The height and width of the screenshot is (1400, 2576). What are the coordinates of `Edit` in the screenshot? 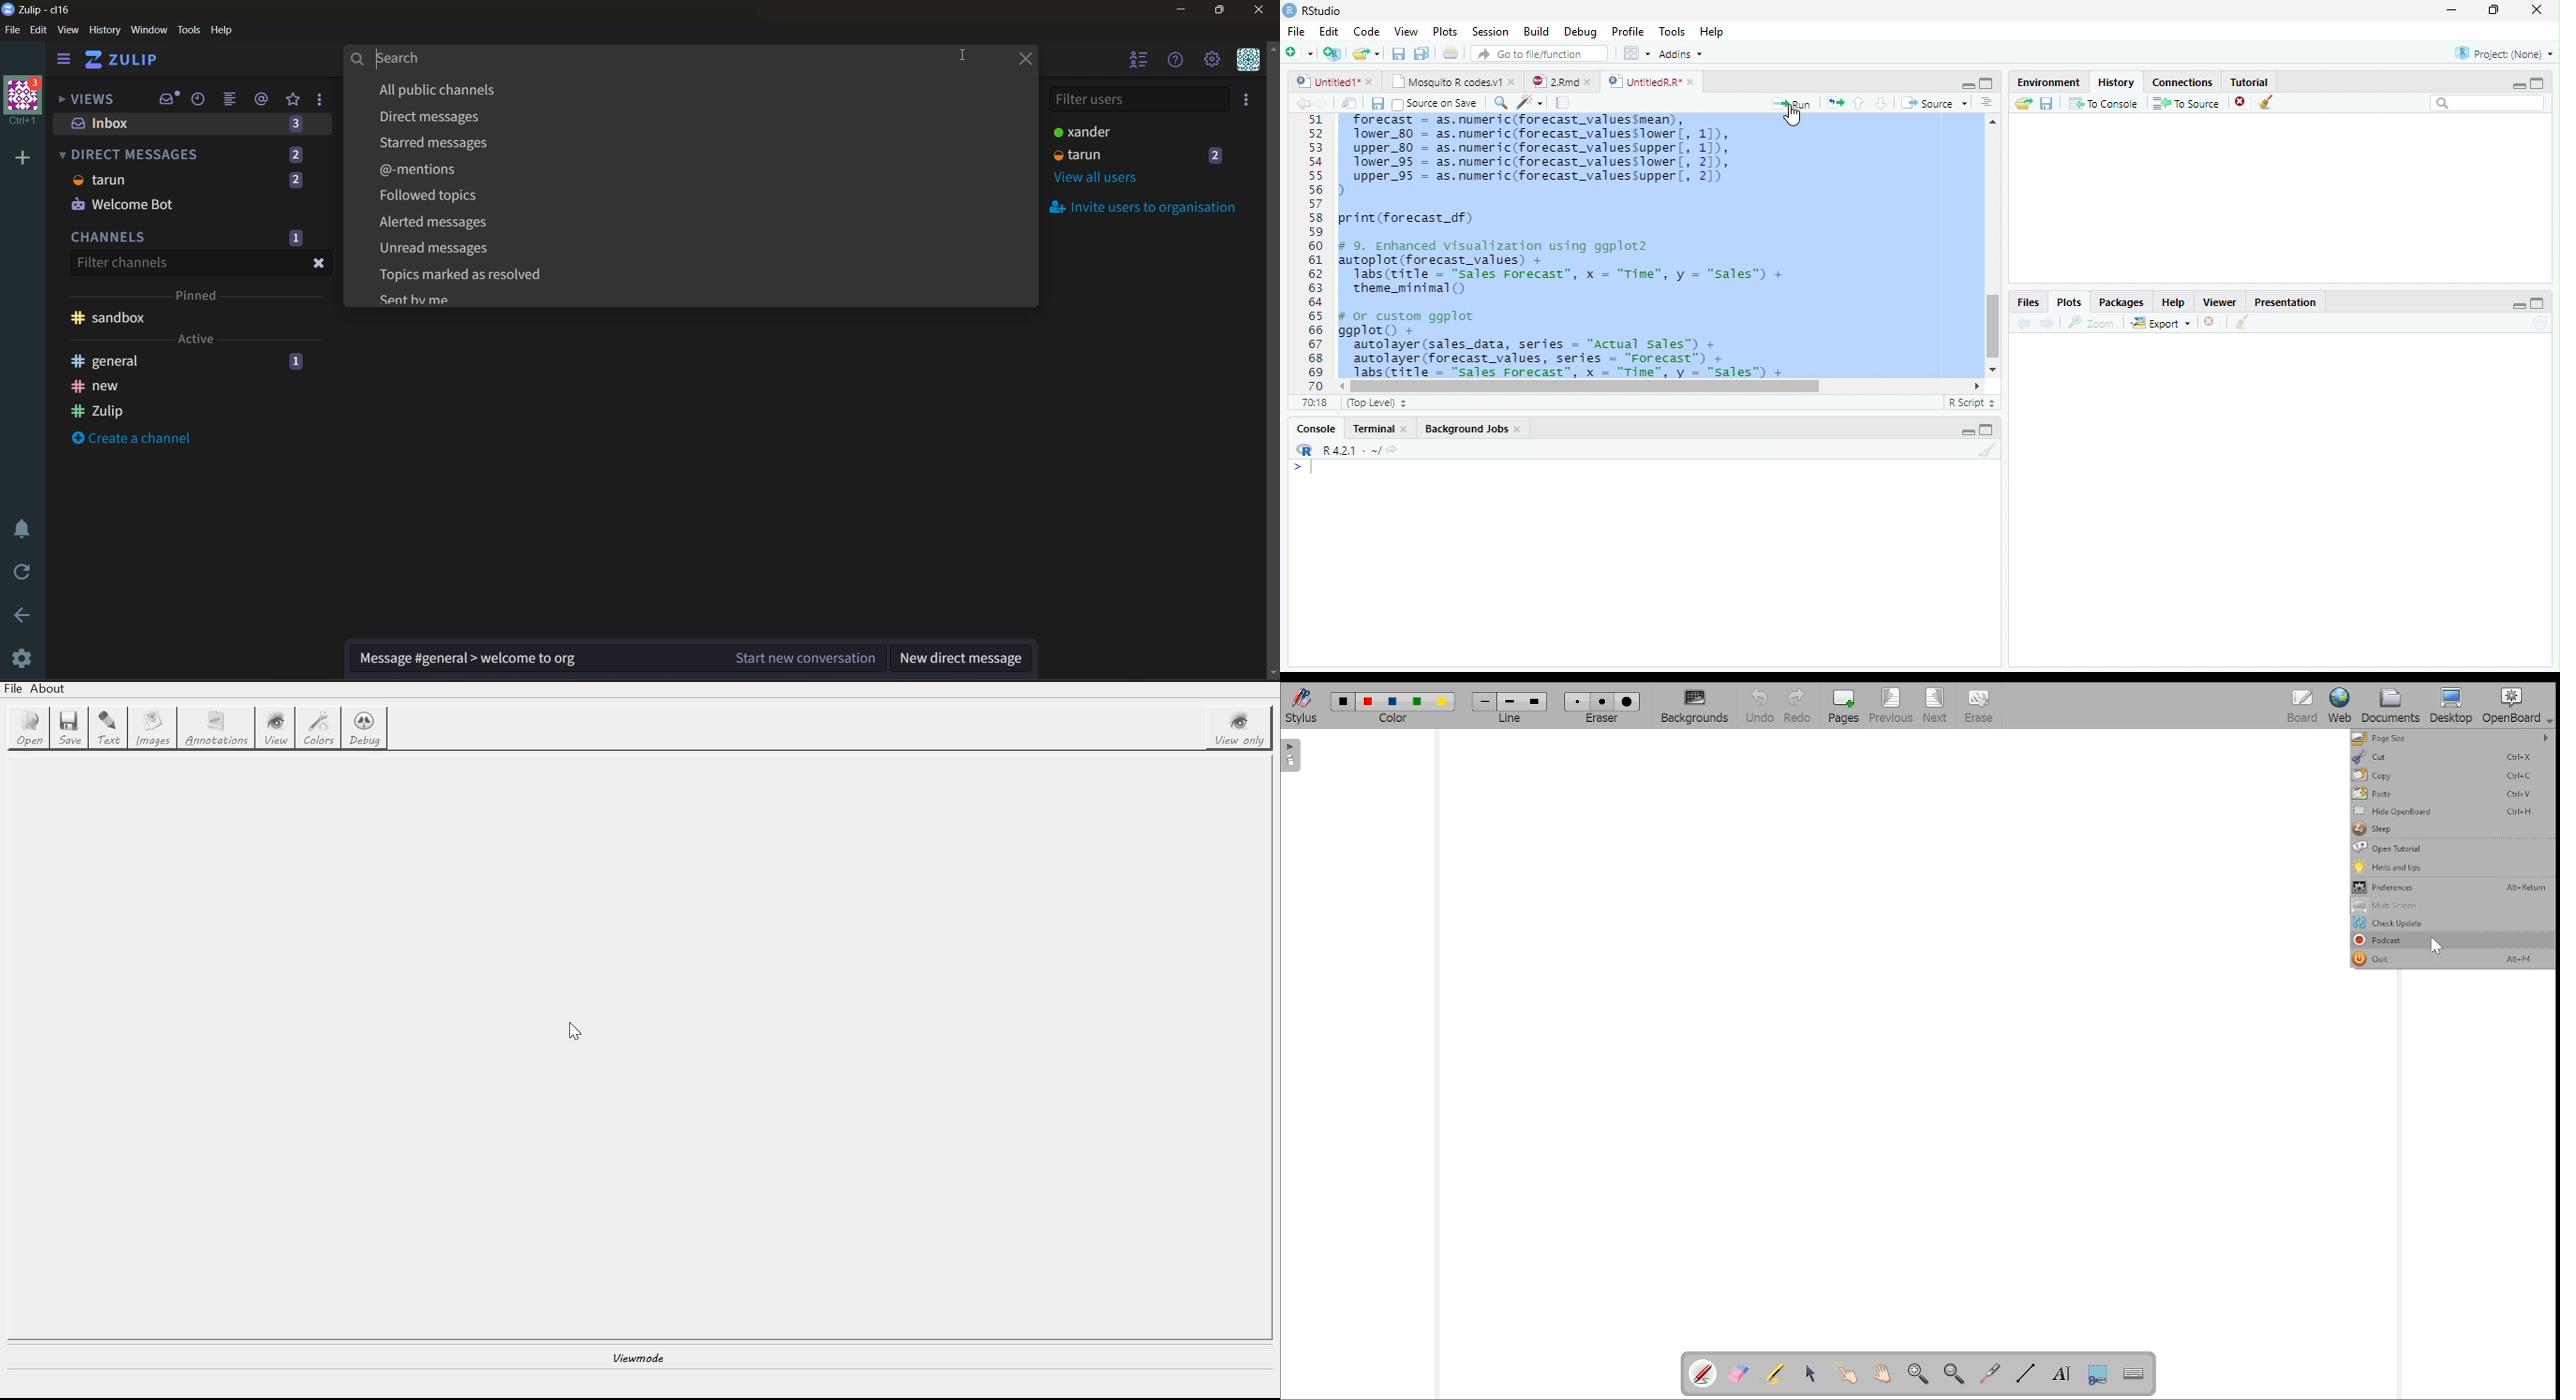 It's located at (1330, 31).